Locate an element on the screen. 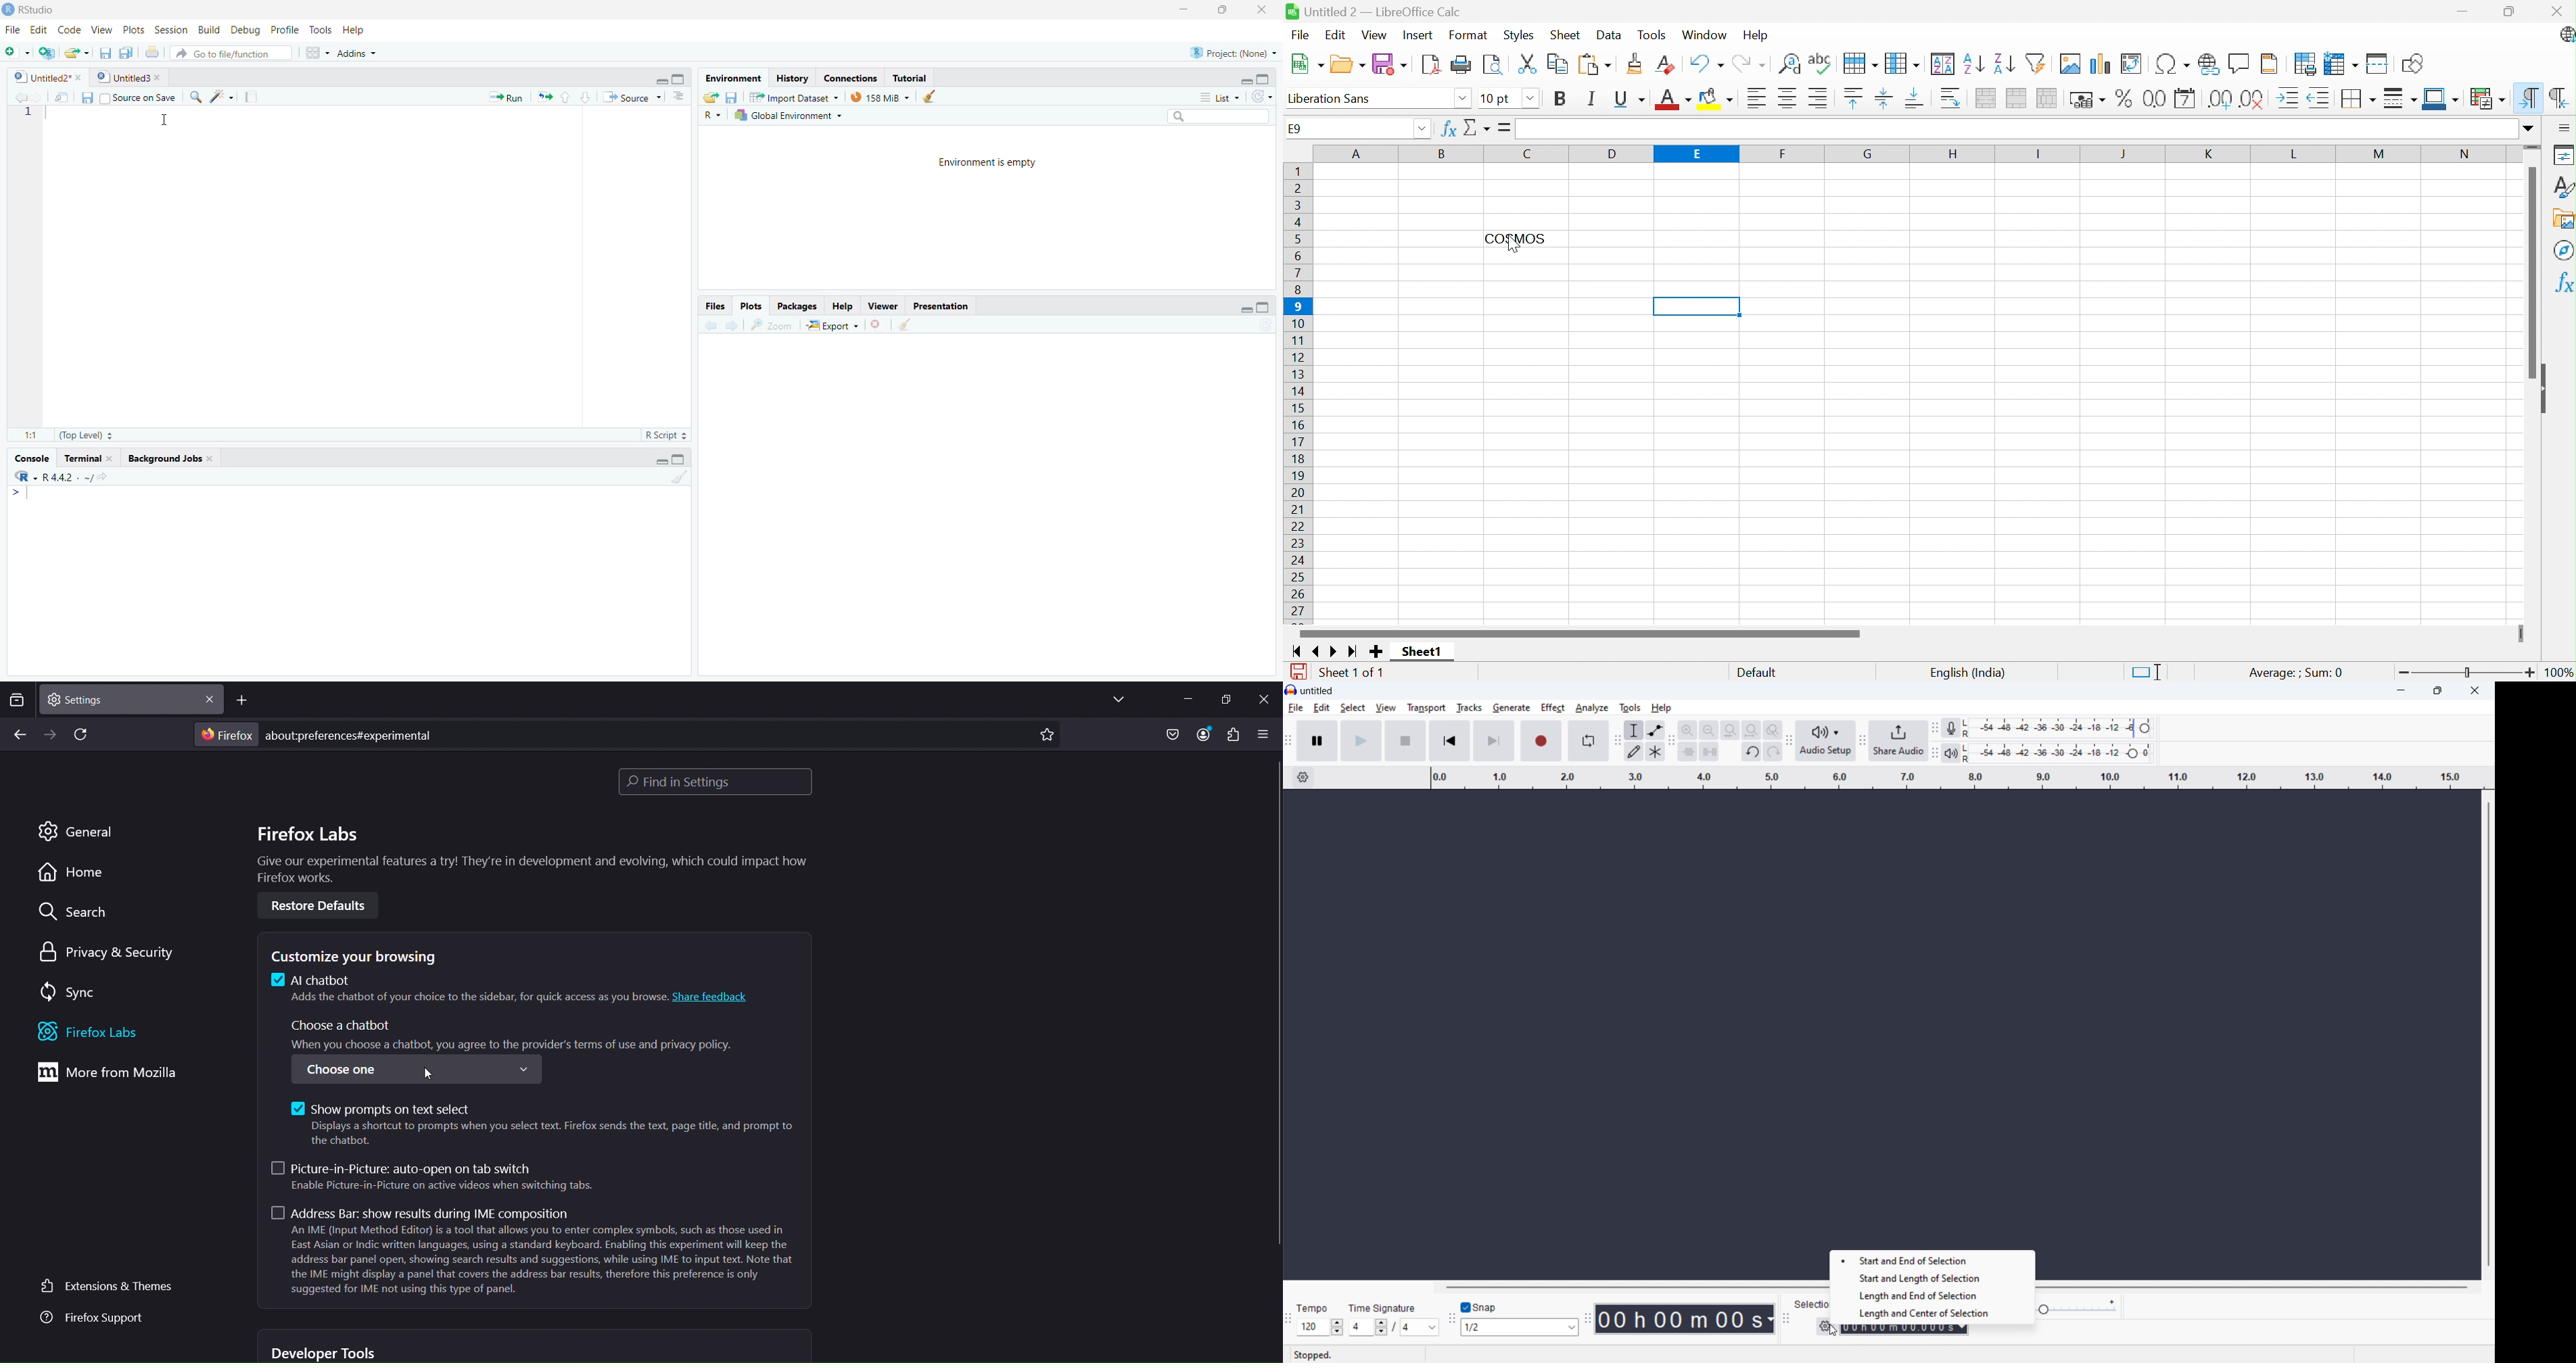 The width and height of the screenshot is (2576, 1372). set snapping is located at coordinates (1520, 1326).